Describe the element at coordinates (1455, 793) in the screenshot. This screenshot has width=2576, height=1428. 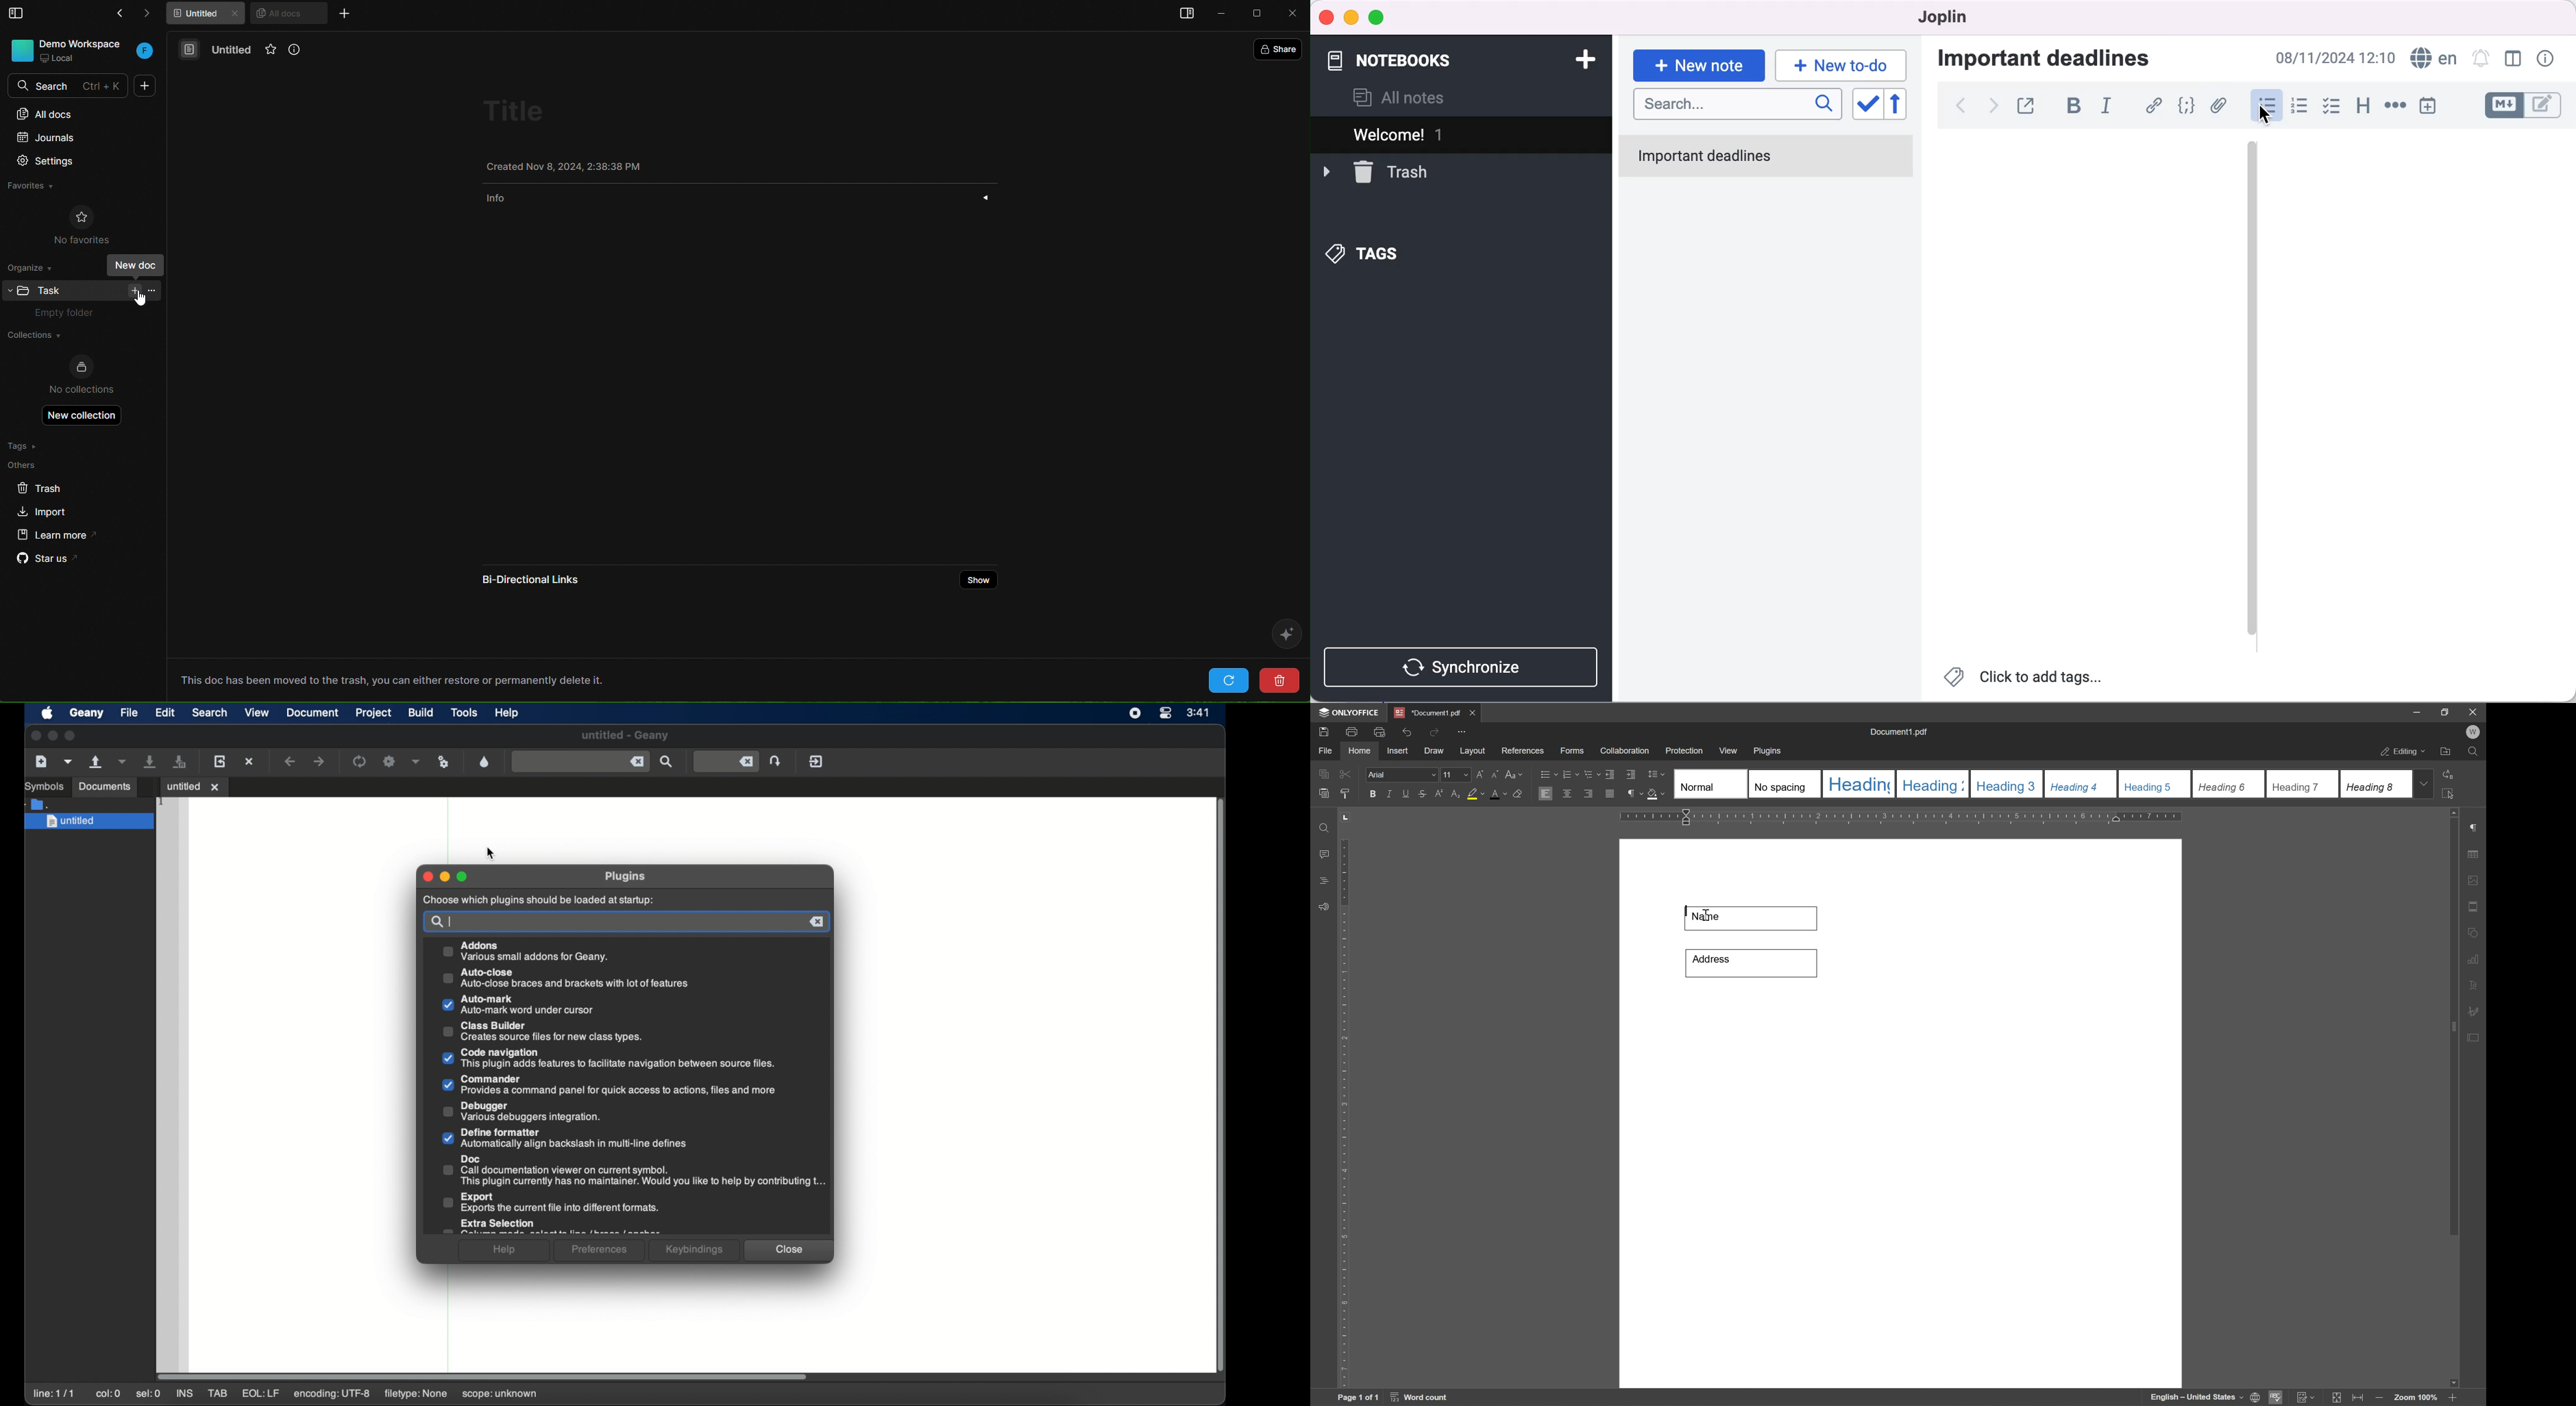
I see `subscript` at that location.